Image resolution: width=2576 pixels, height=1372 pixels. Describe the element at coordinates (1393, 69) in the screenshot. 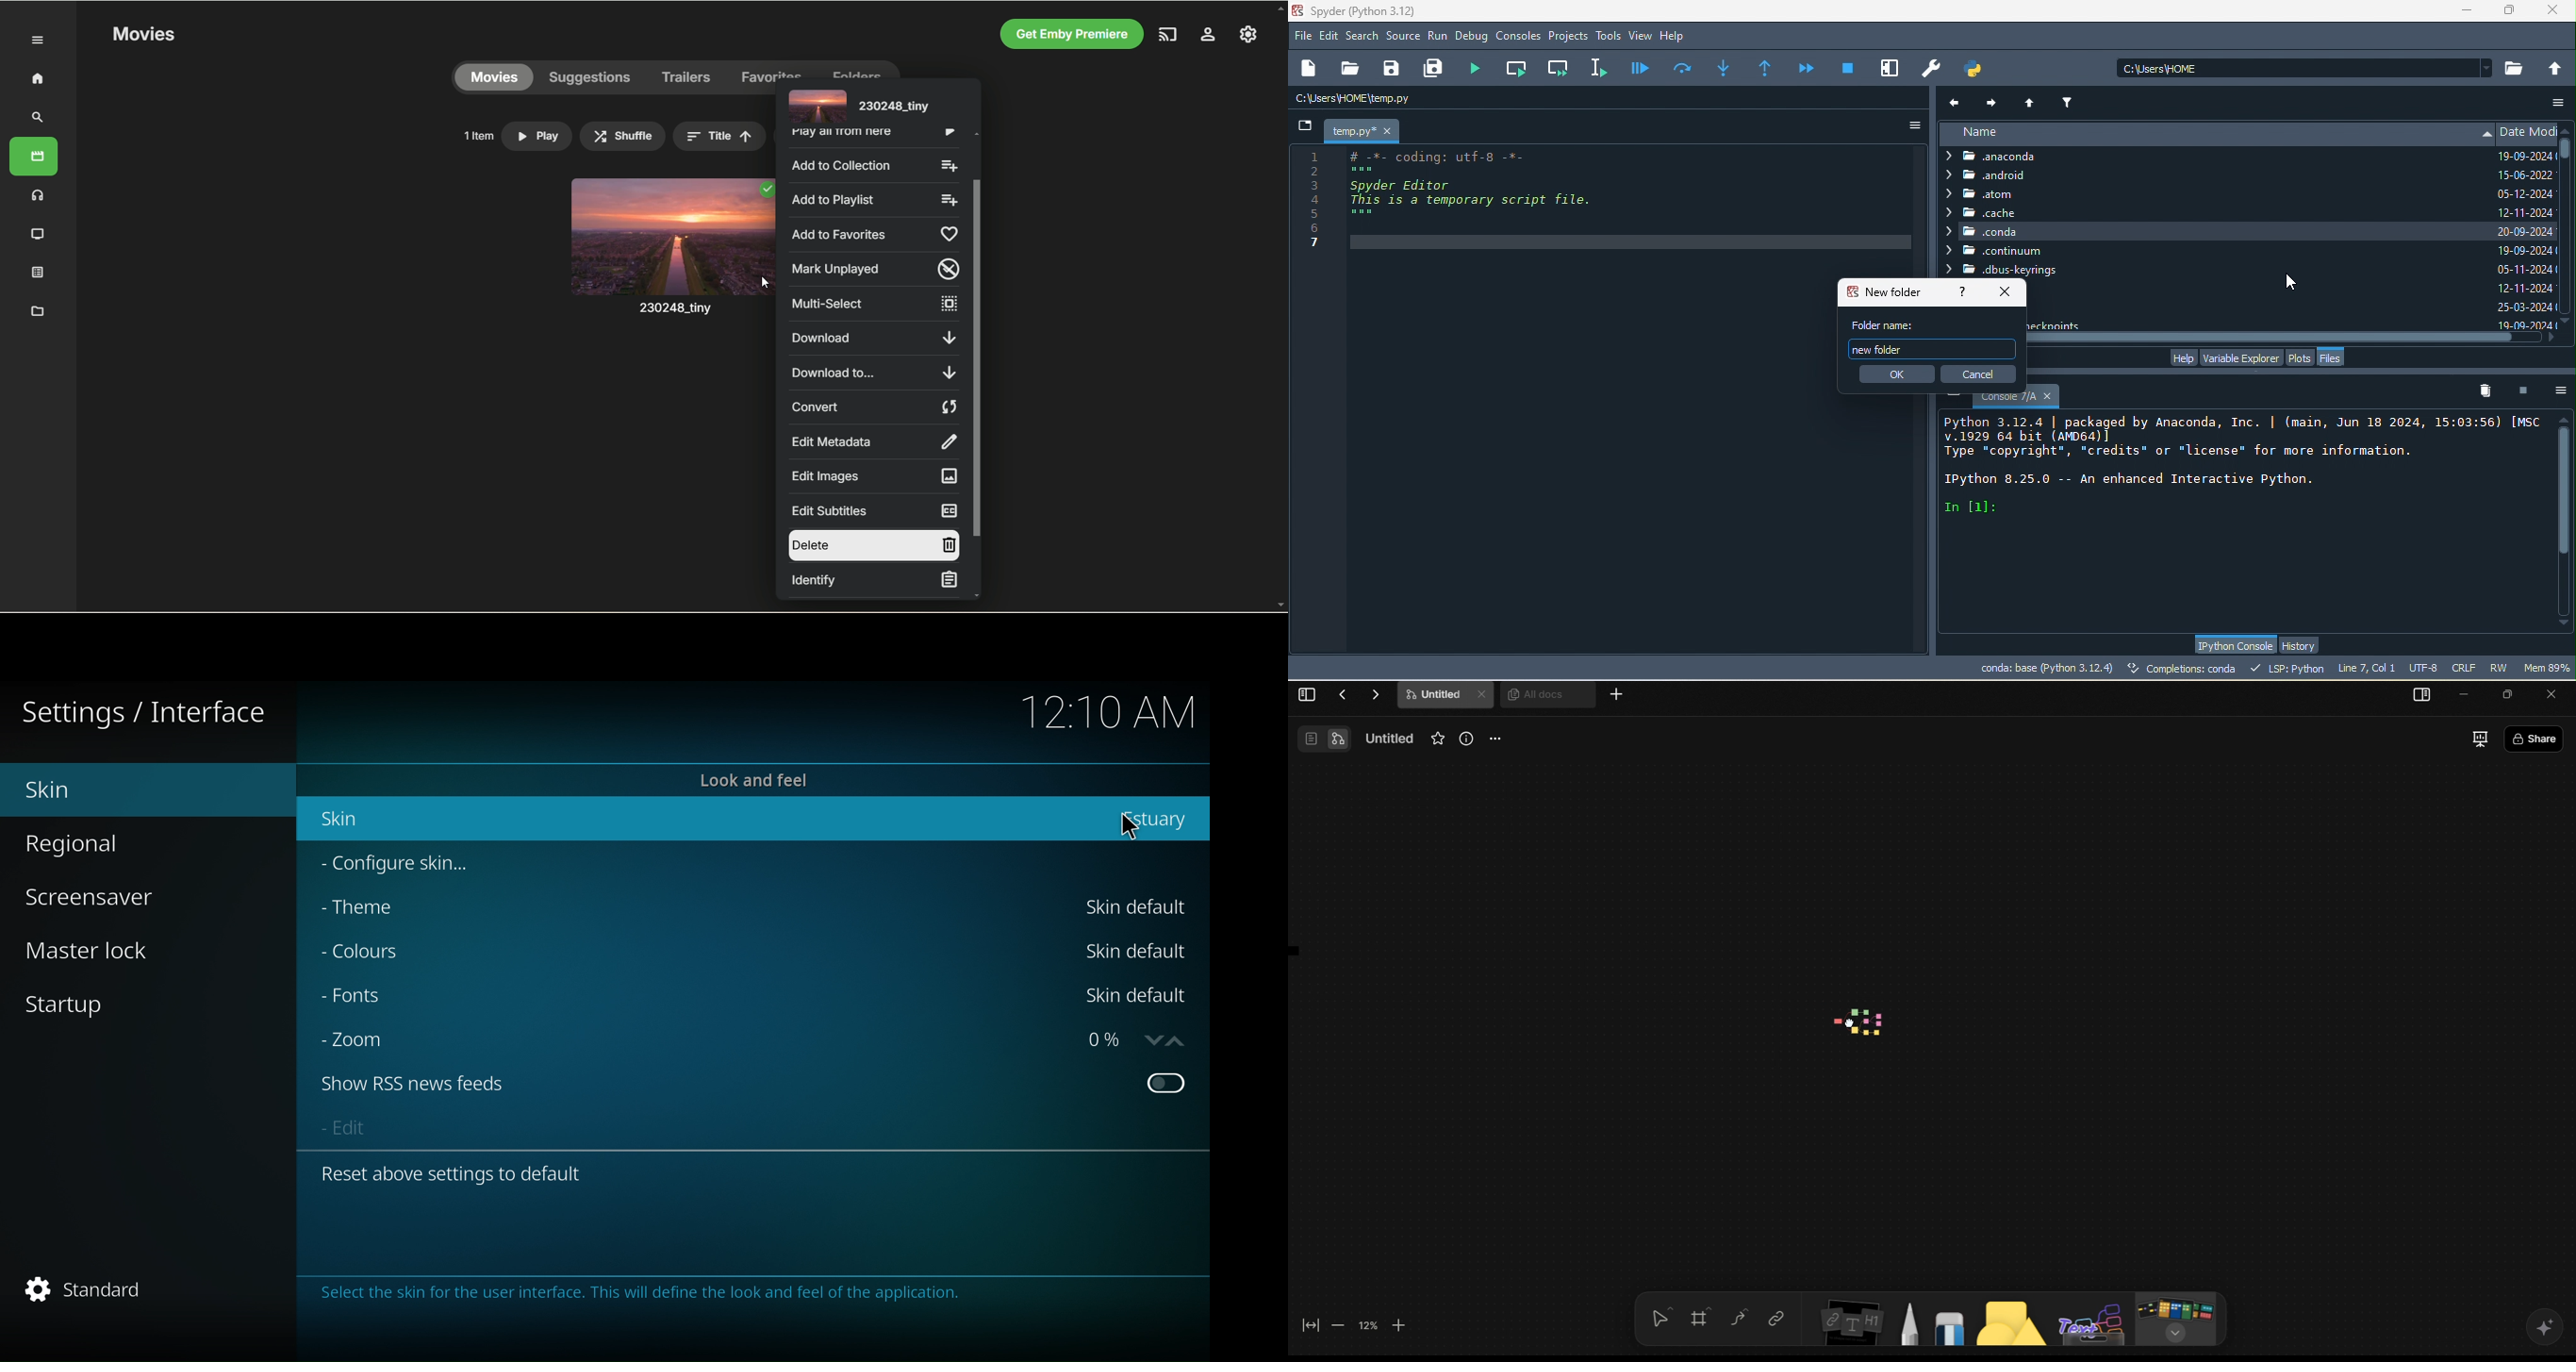

I see `save` at that location.